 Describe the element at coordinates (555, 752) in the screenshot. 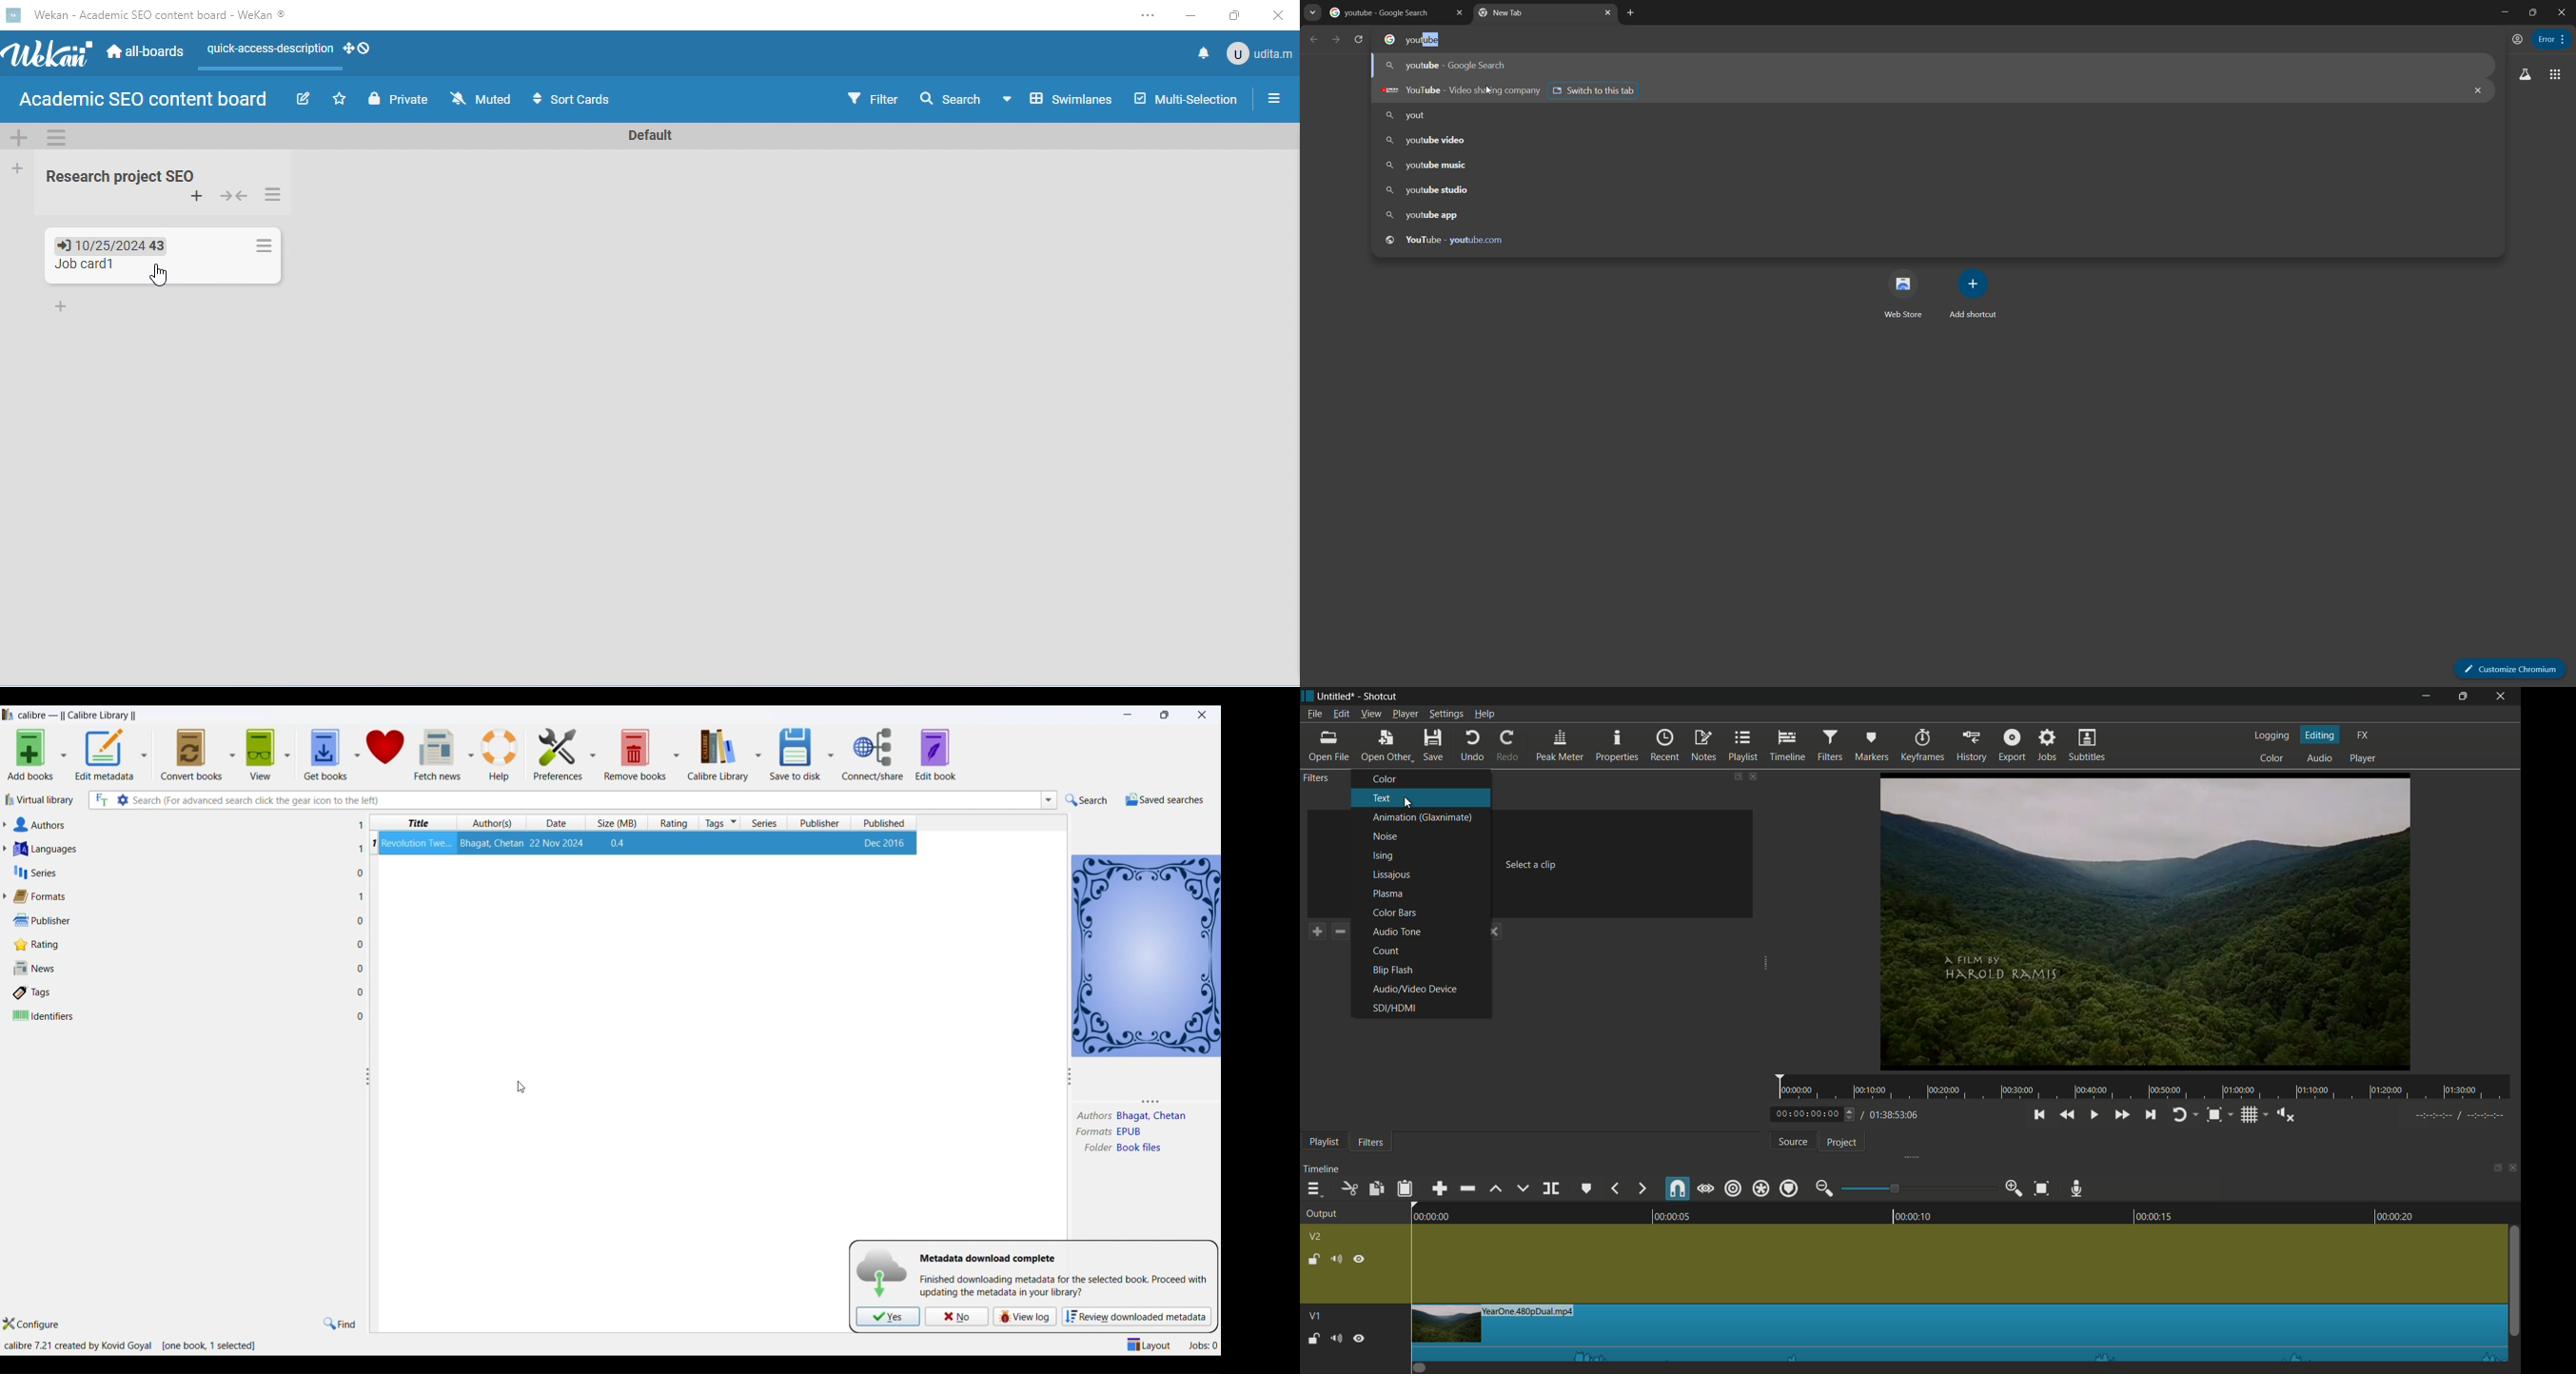

I see `preferences` at that location.